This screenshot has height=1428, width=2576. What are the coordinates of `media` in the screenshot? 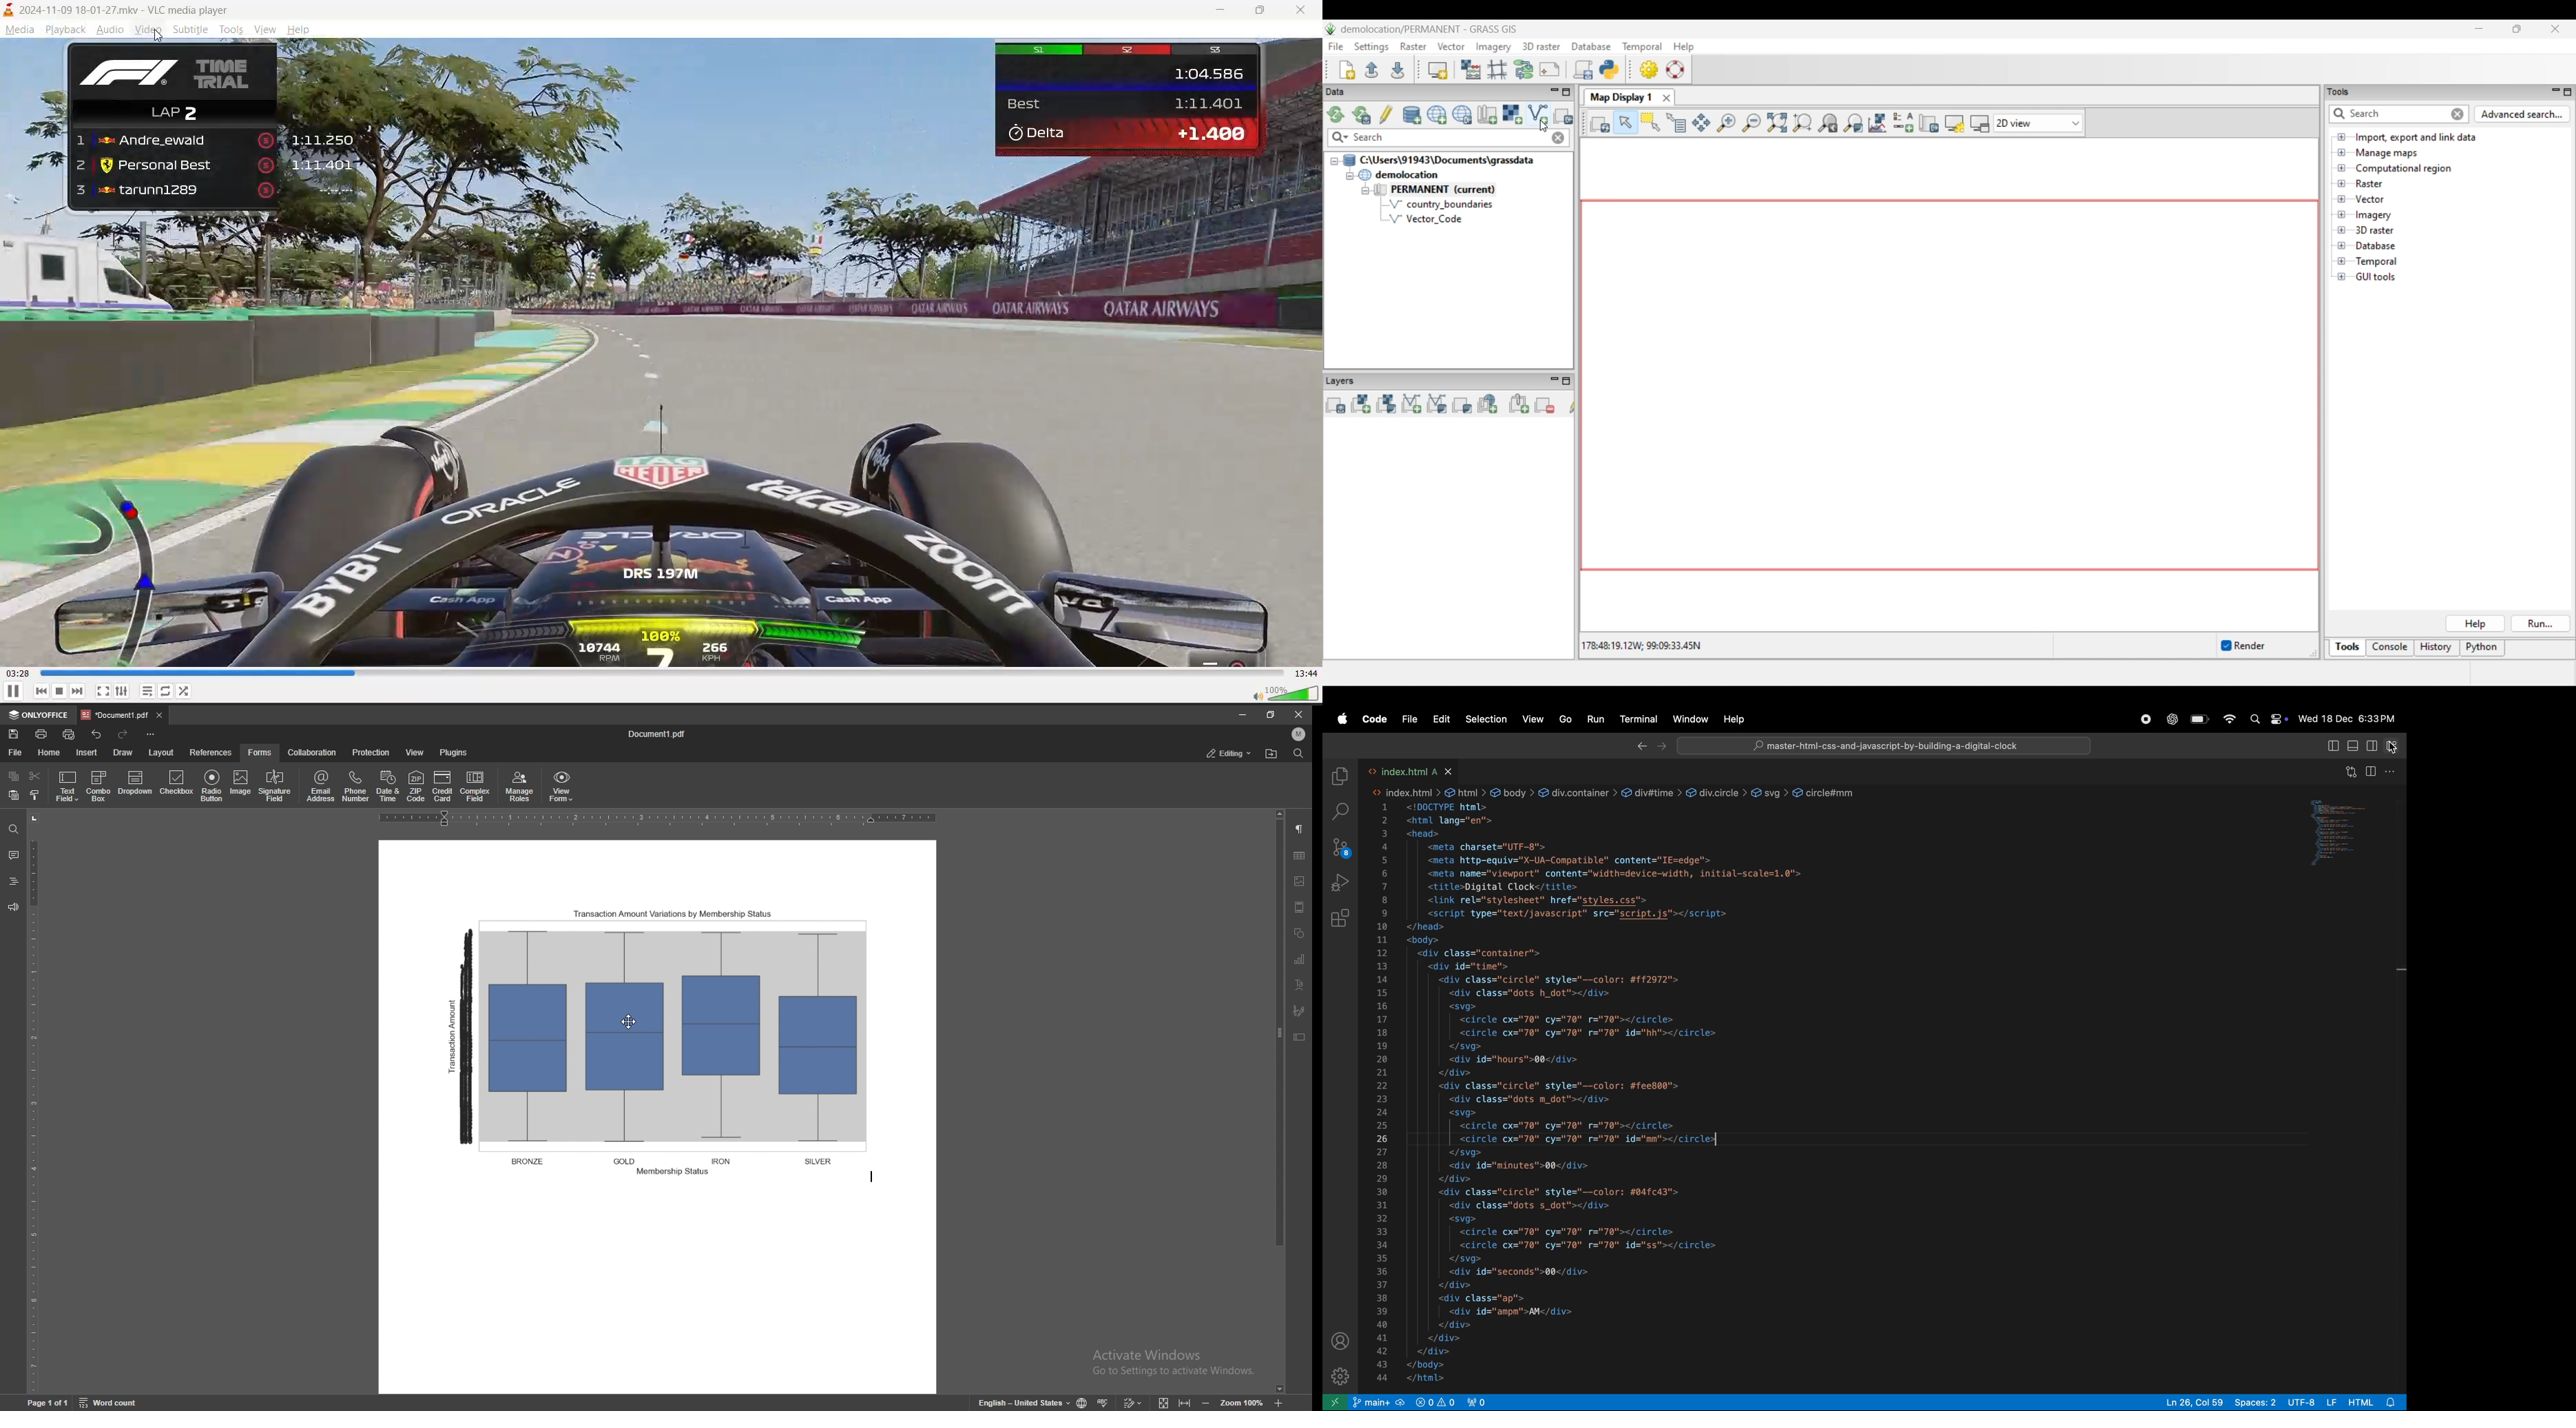 It's located at (25, 30).